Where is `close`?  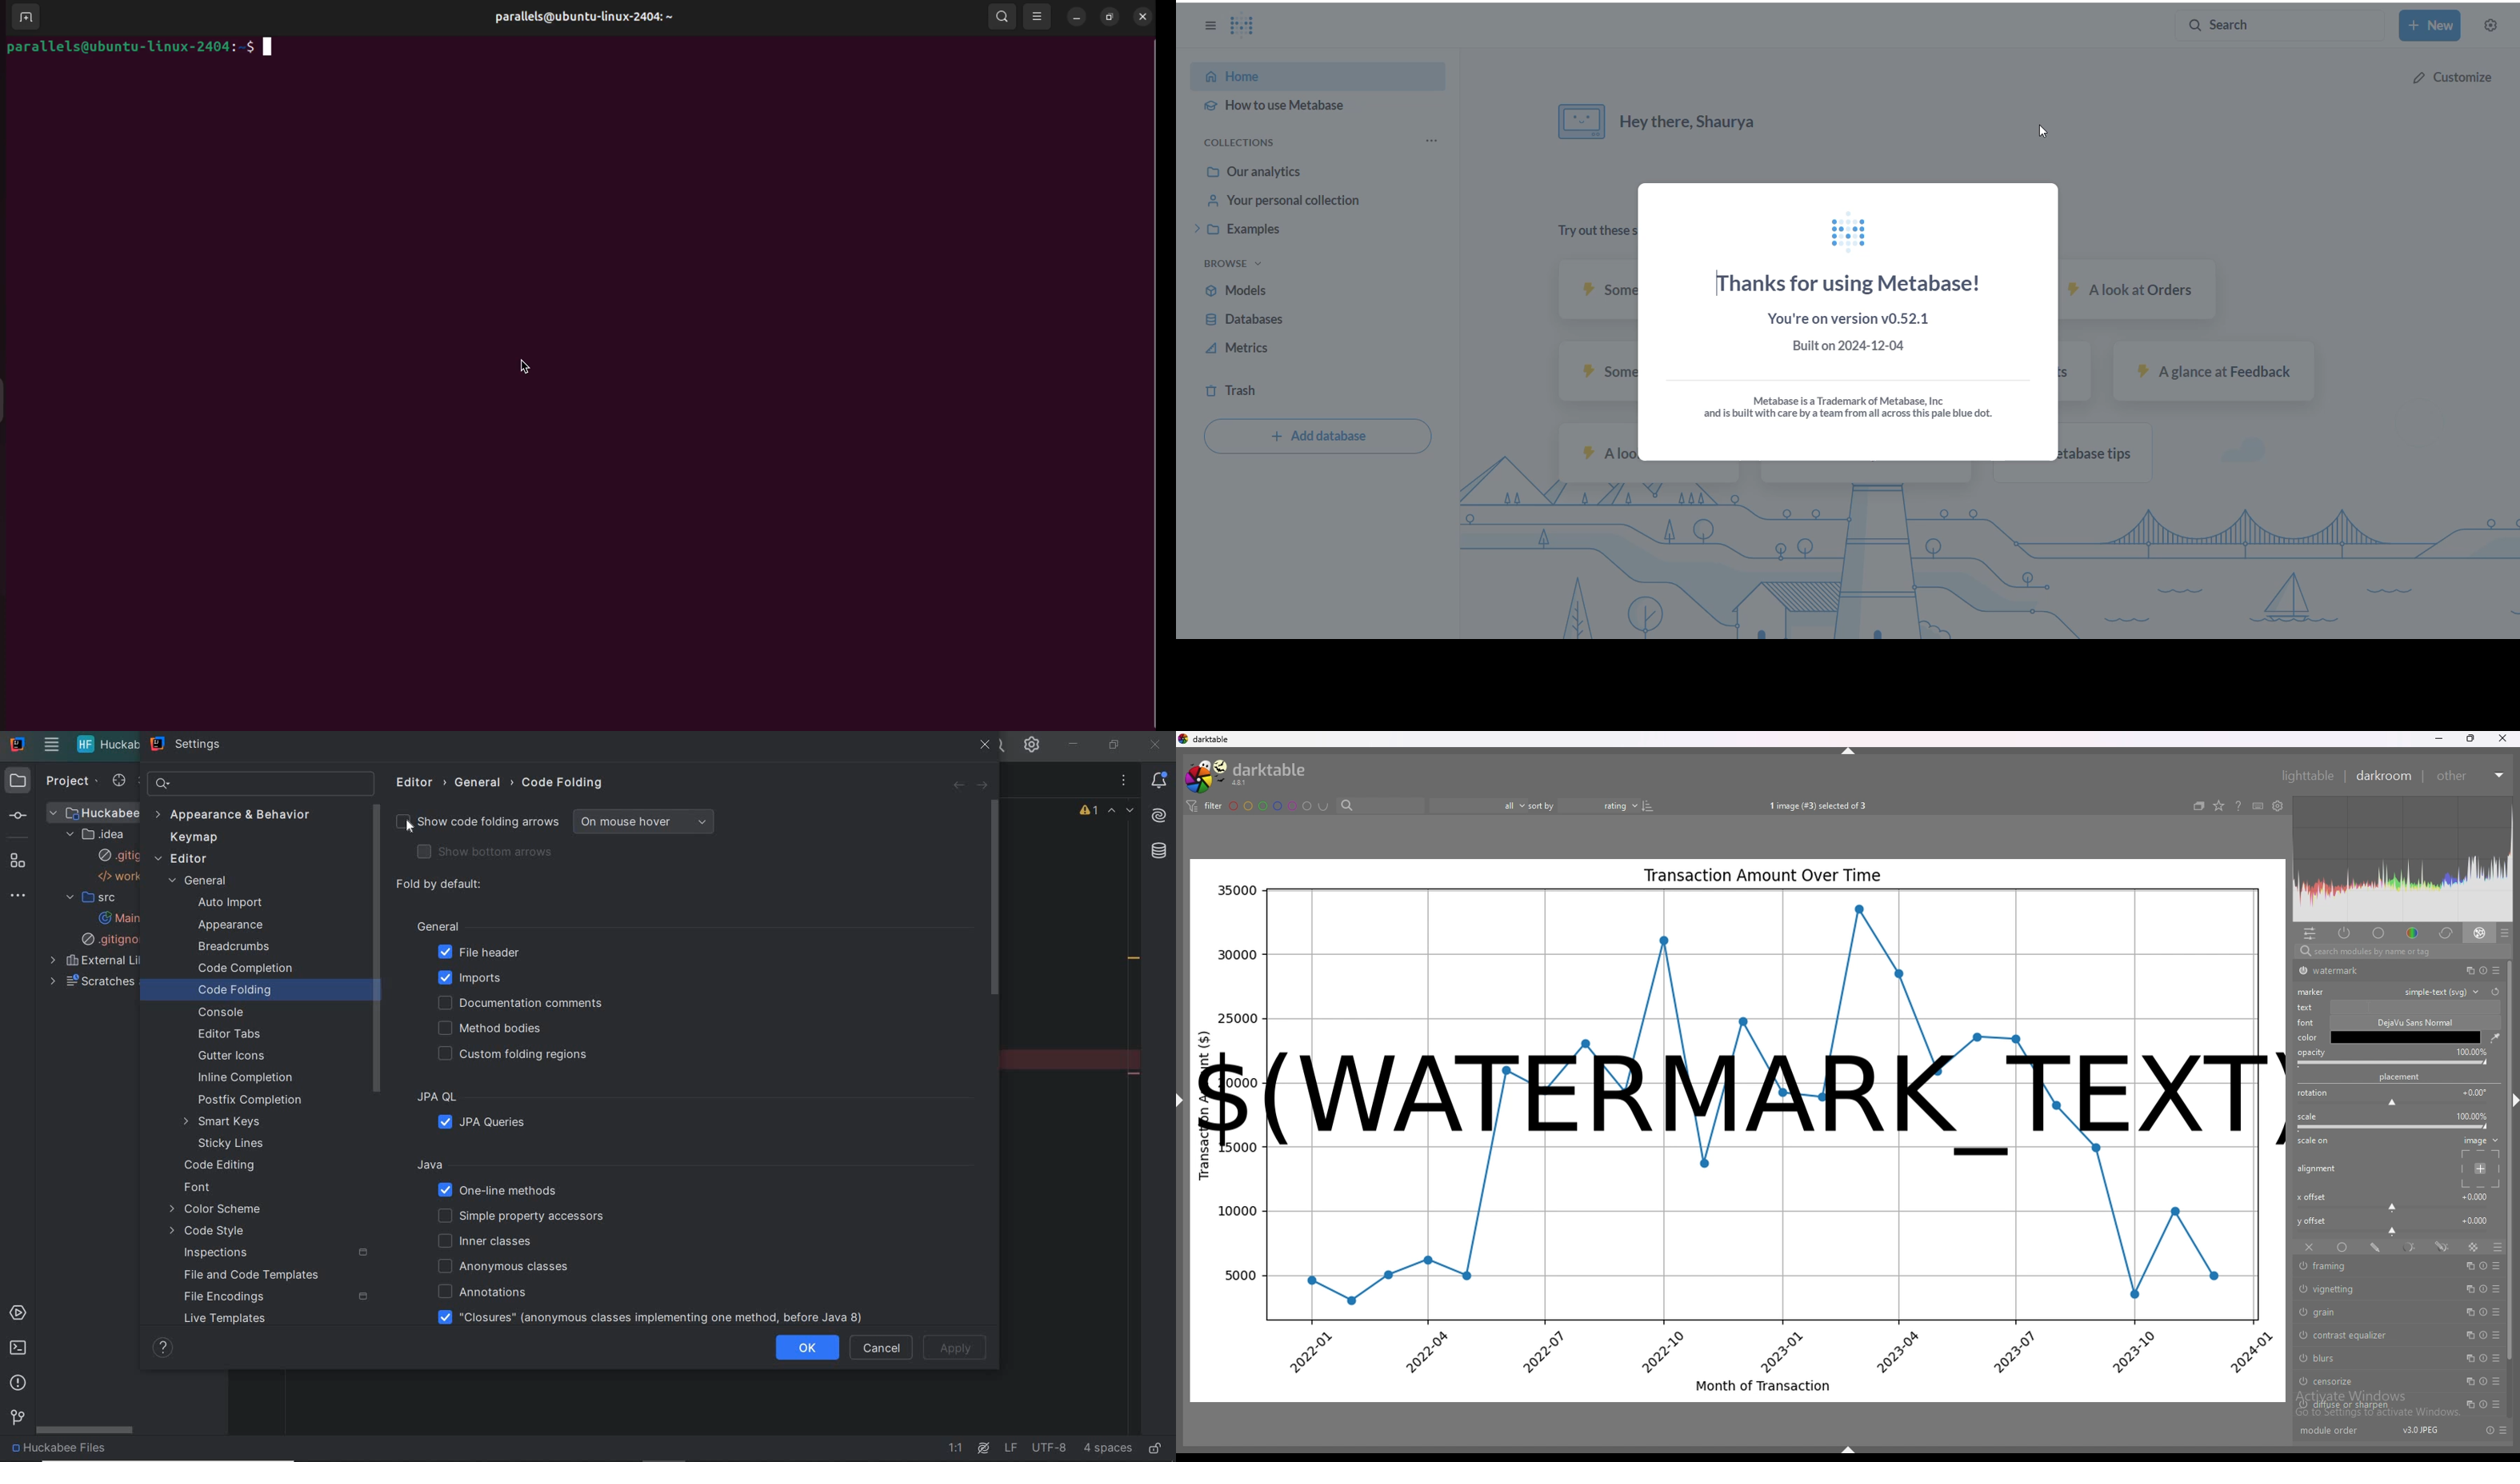
close is located at coordinates (1141, 16).